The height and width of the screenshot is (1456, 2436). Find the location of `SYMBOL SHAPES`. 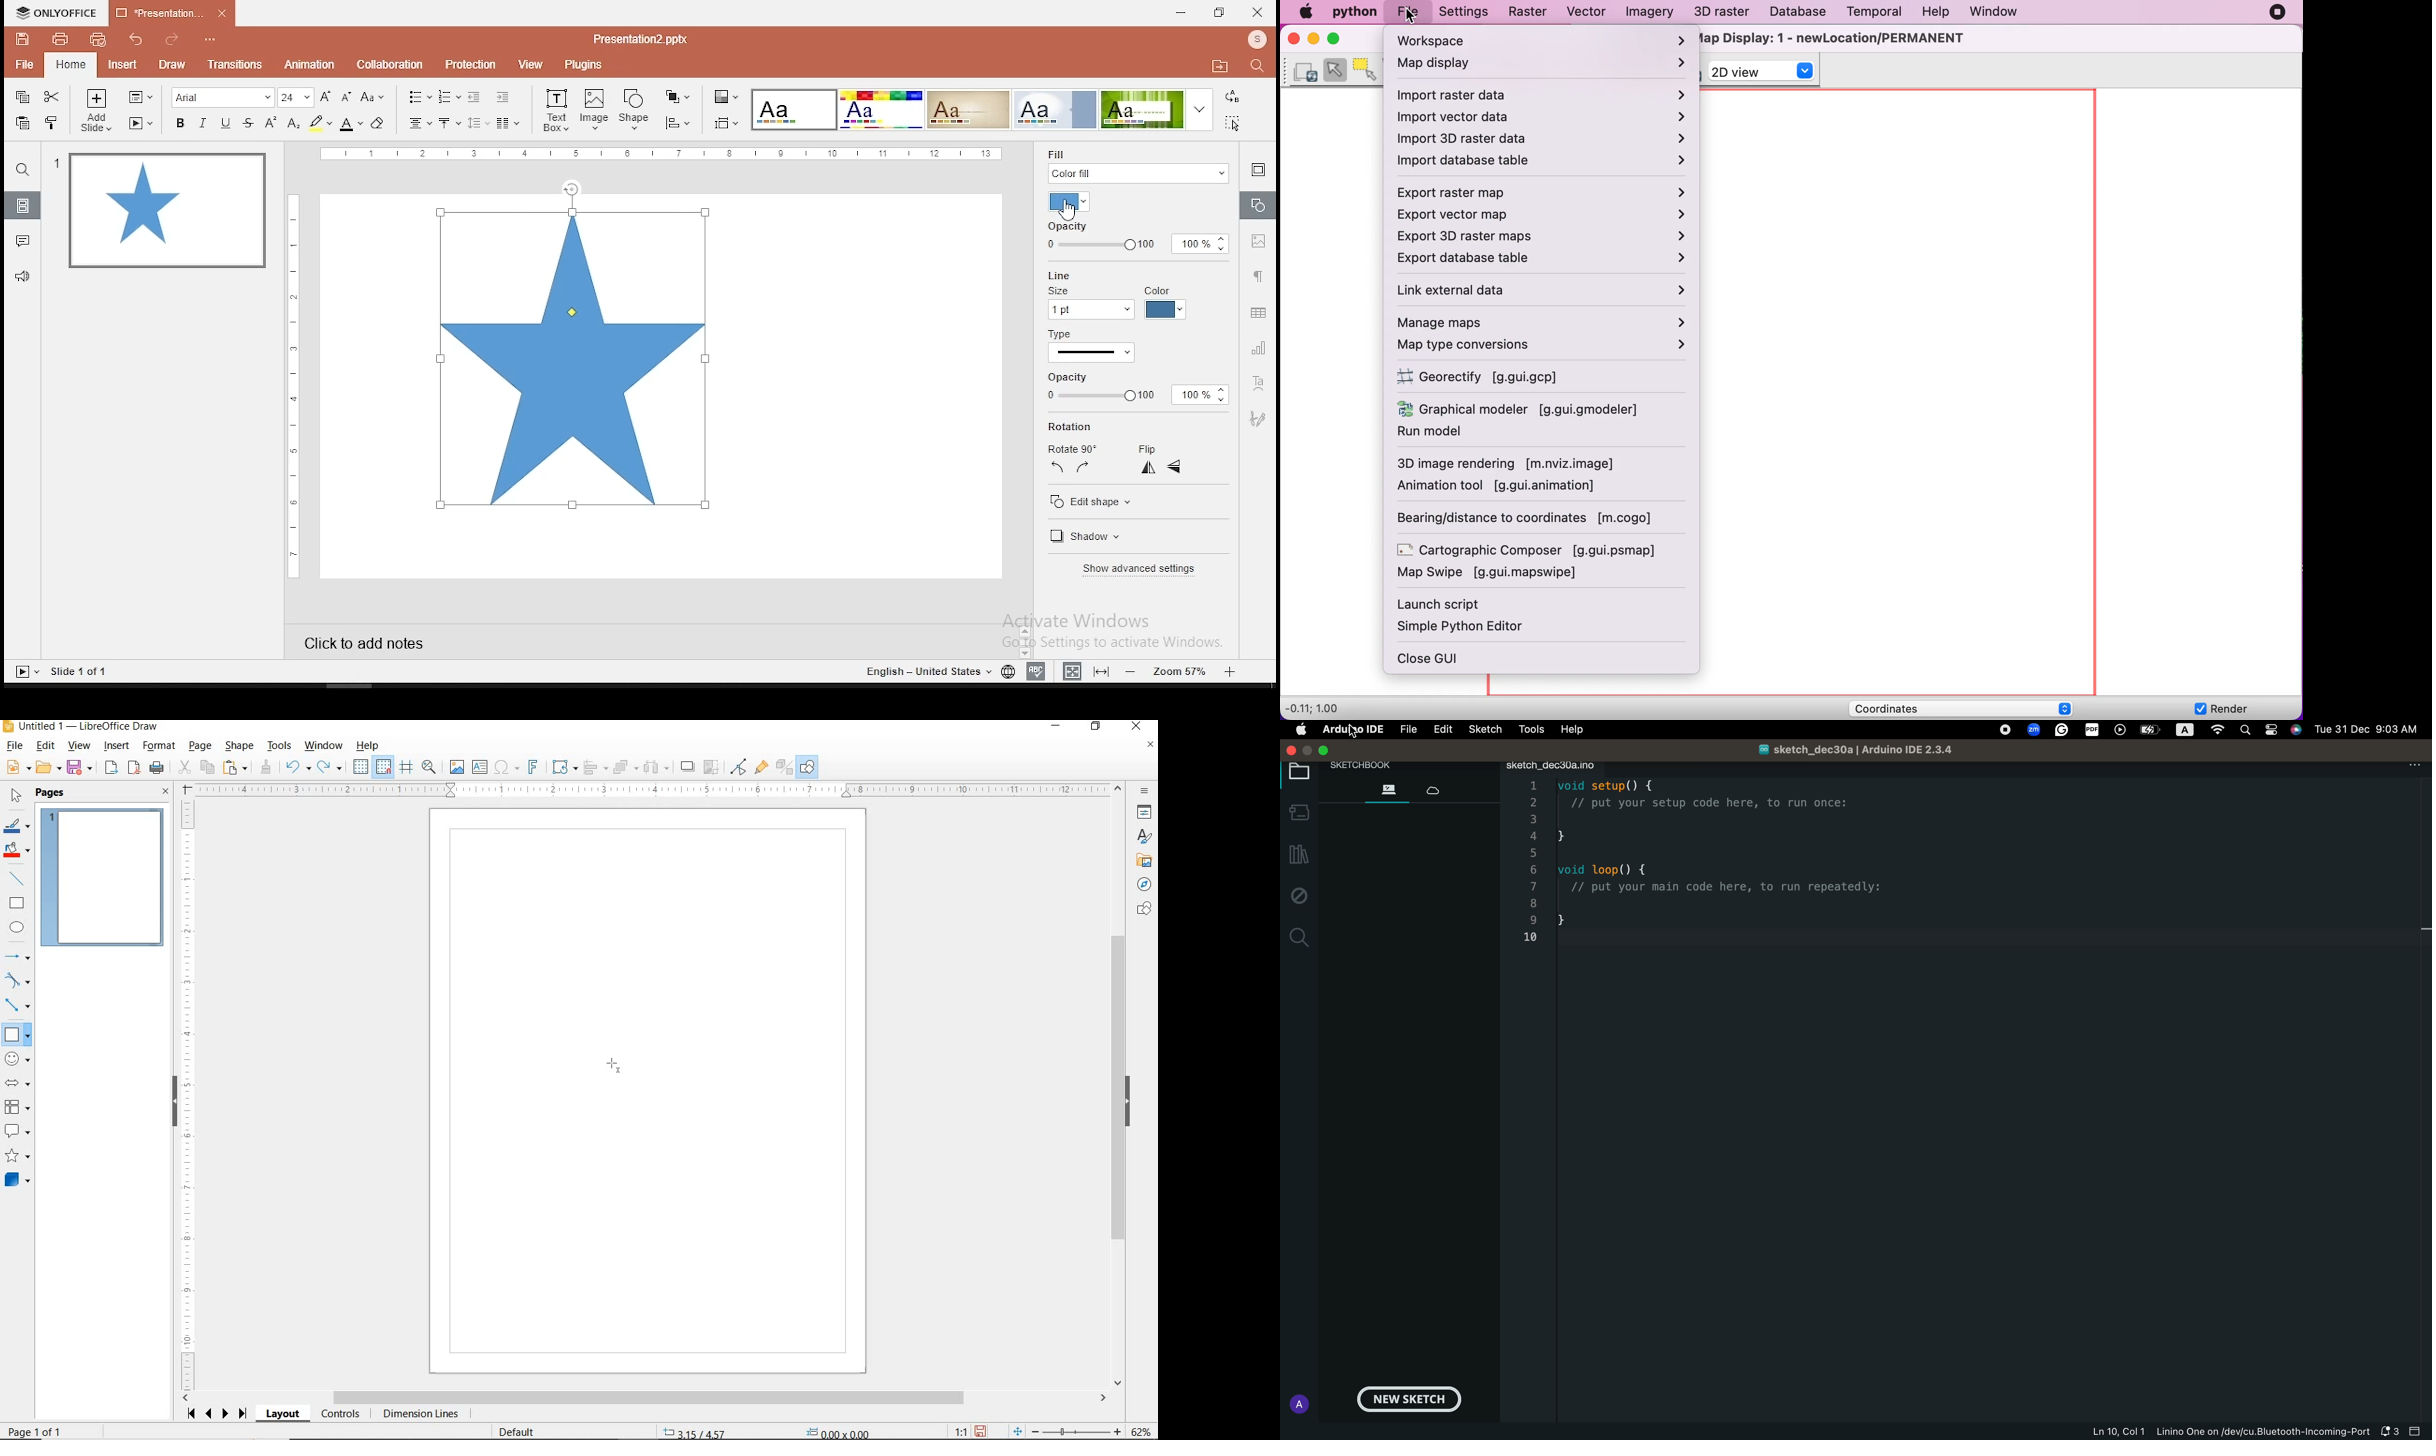

SYMBOL SHAPES is located at coordinates (18, 1057).